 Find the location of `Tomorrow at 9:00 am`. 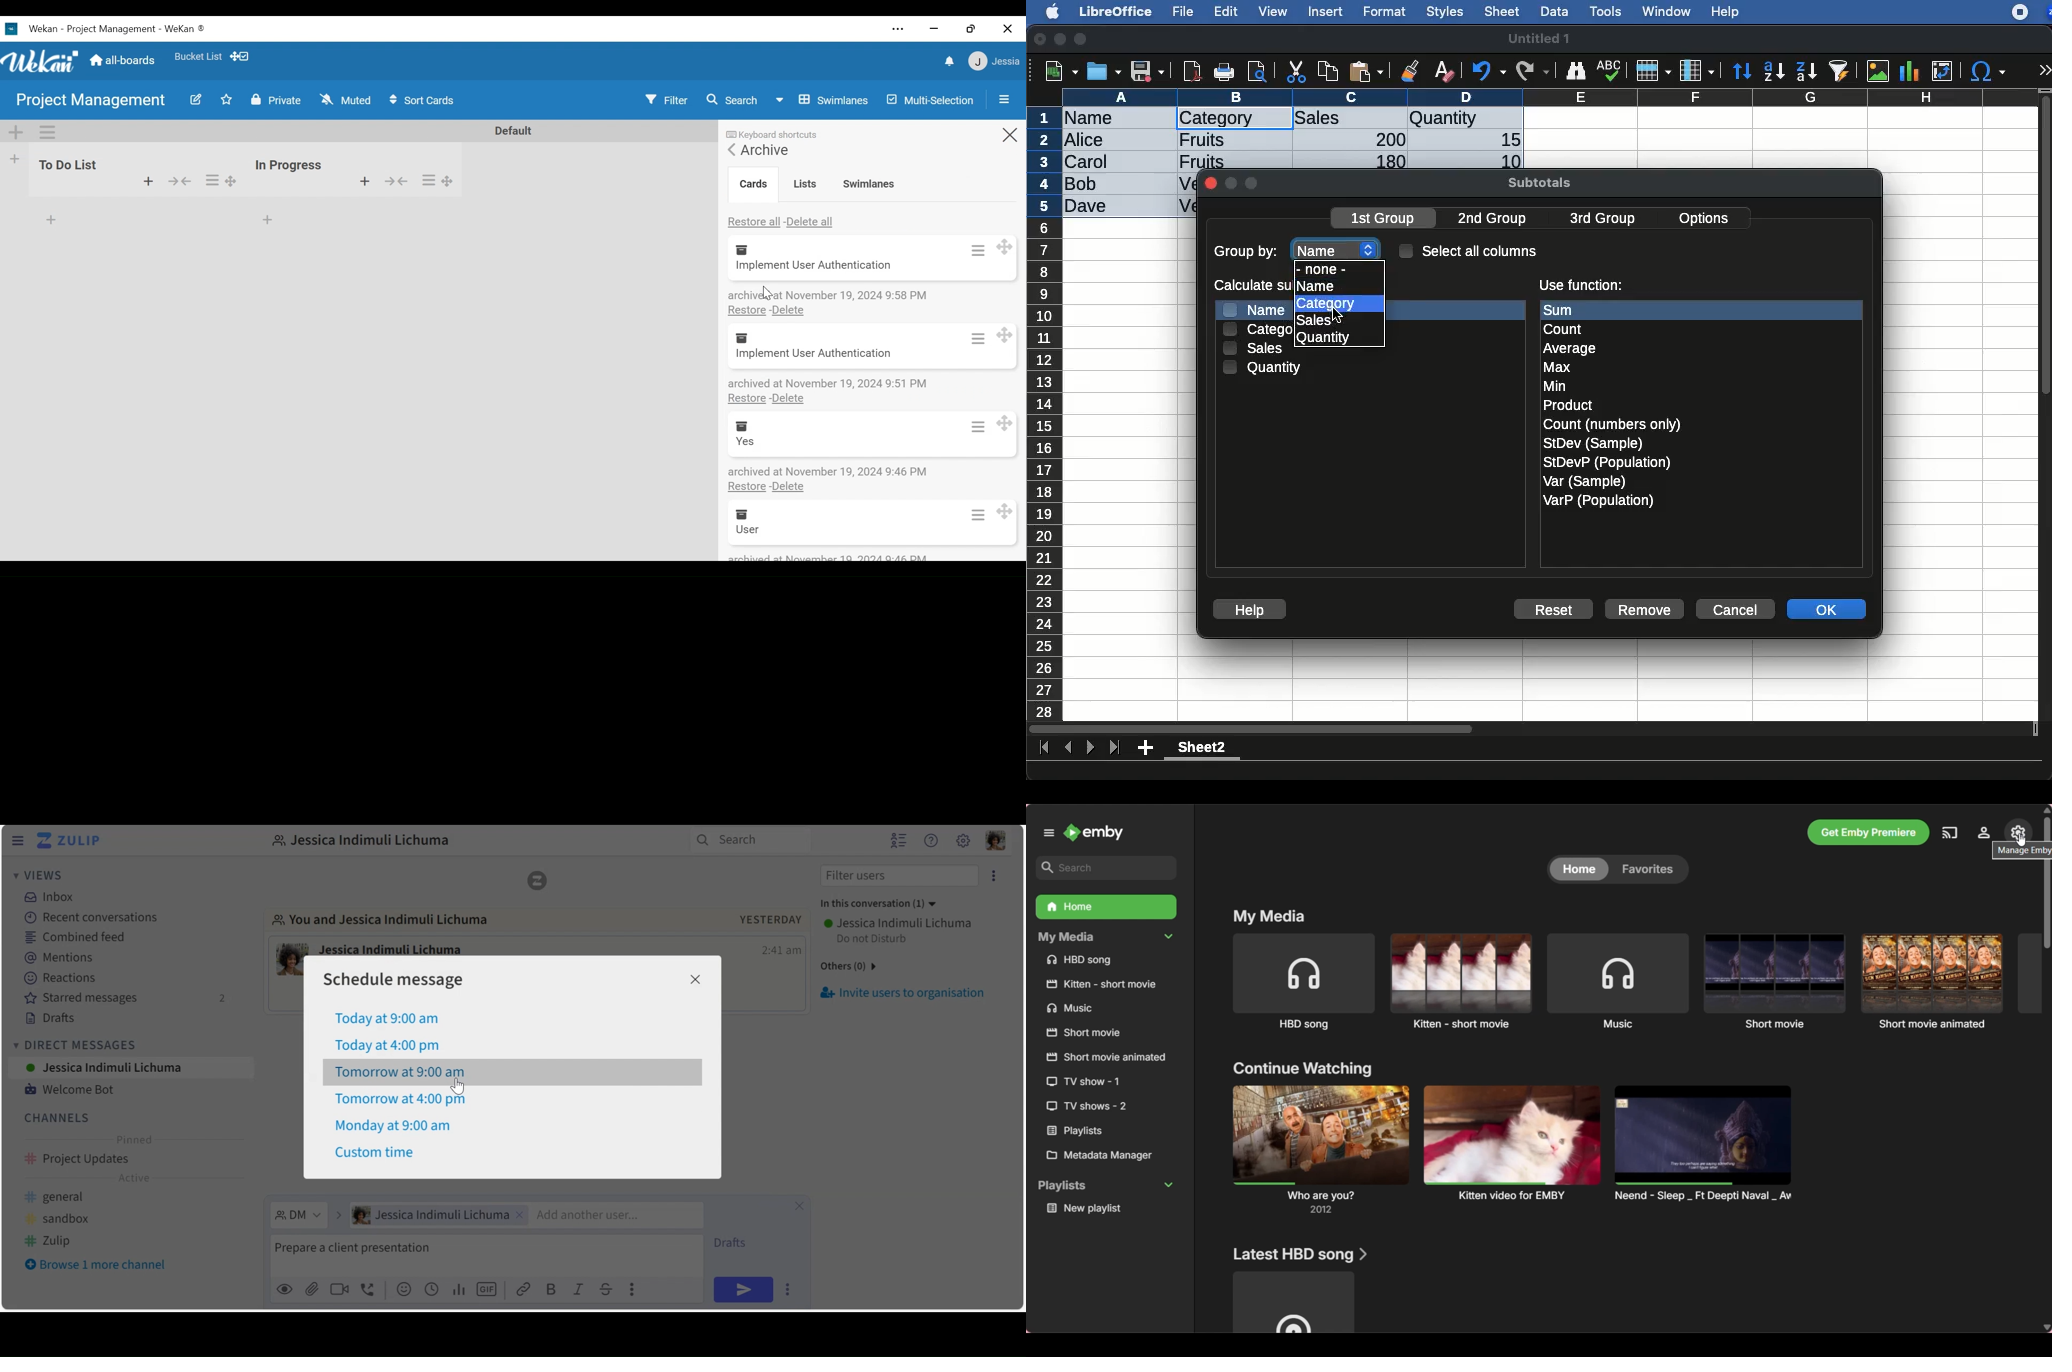

Tomorrow at 9:00 am is located at coordinates (397, 1074).